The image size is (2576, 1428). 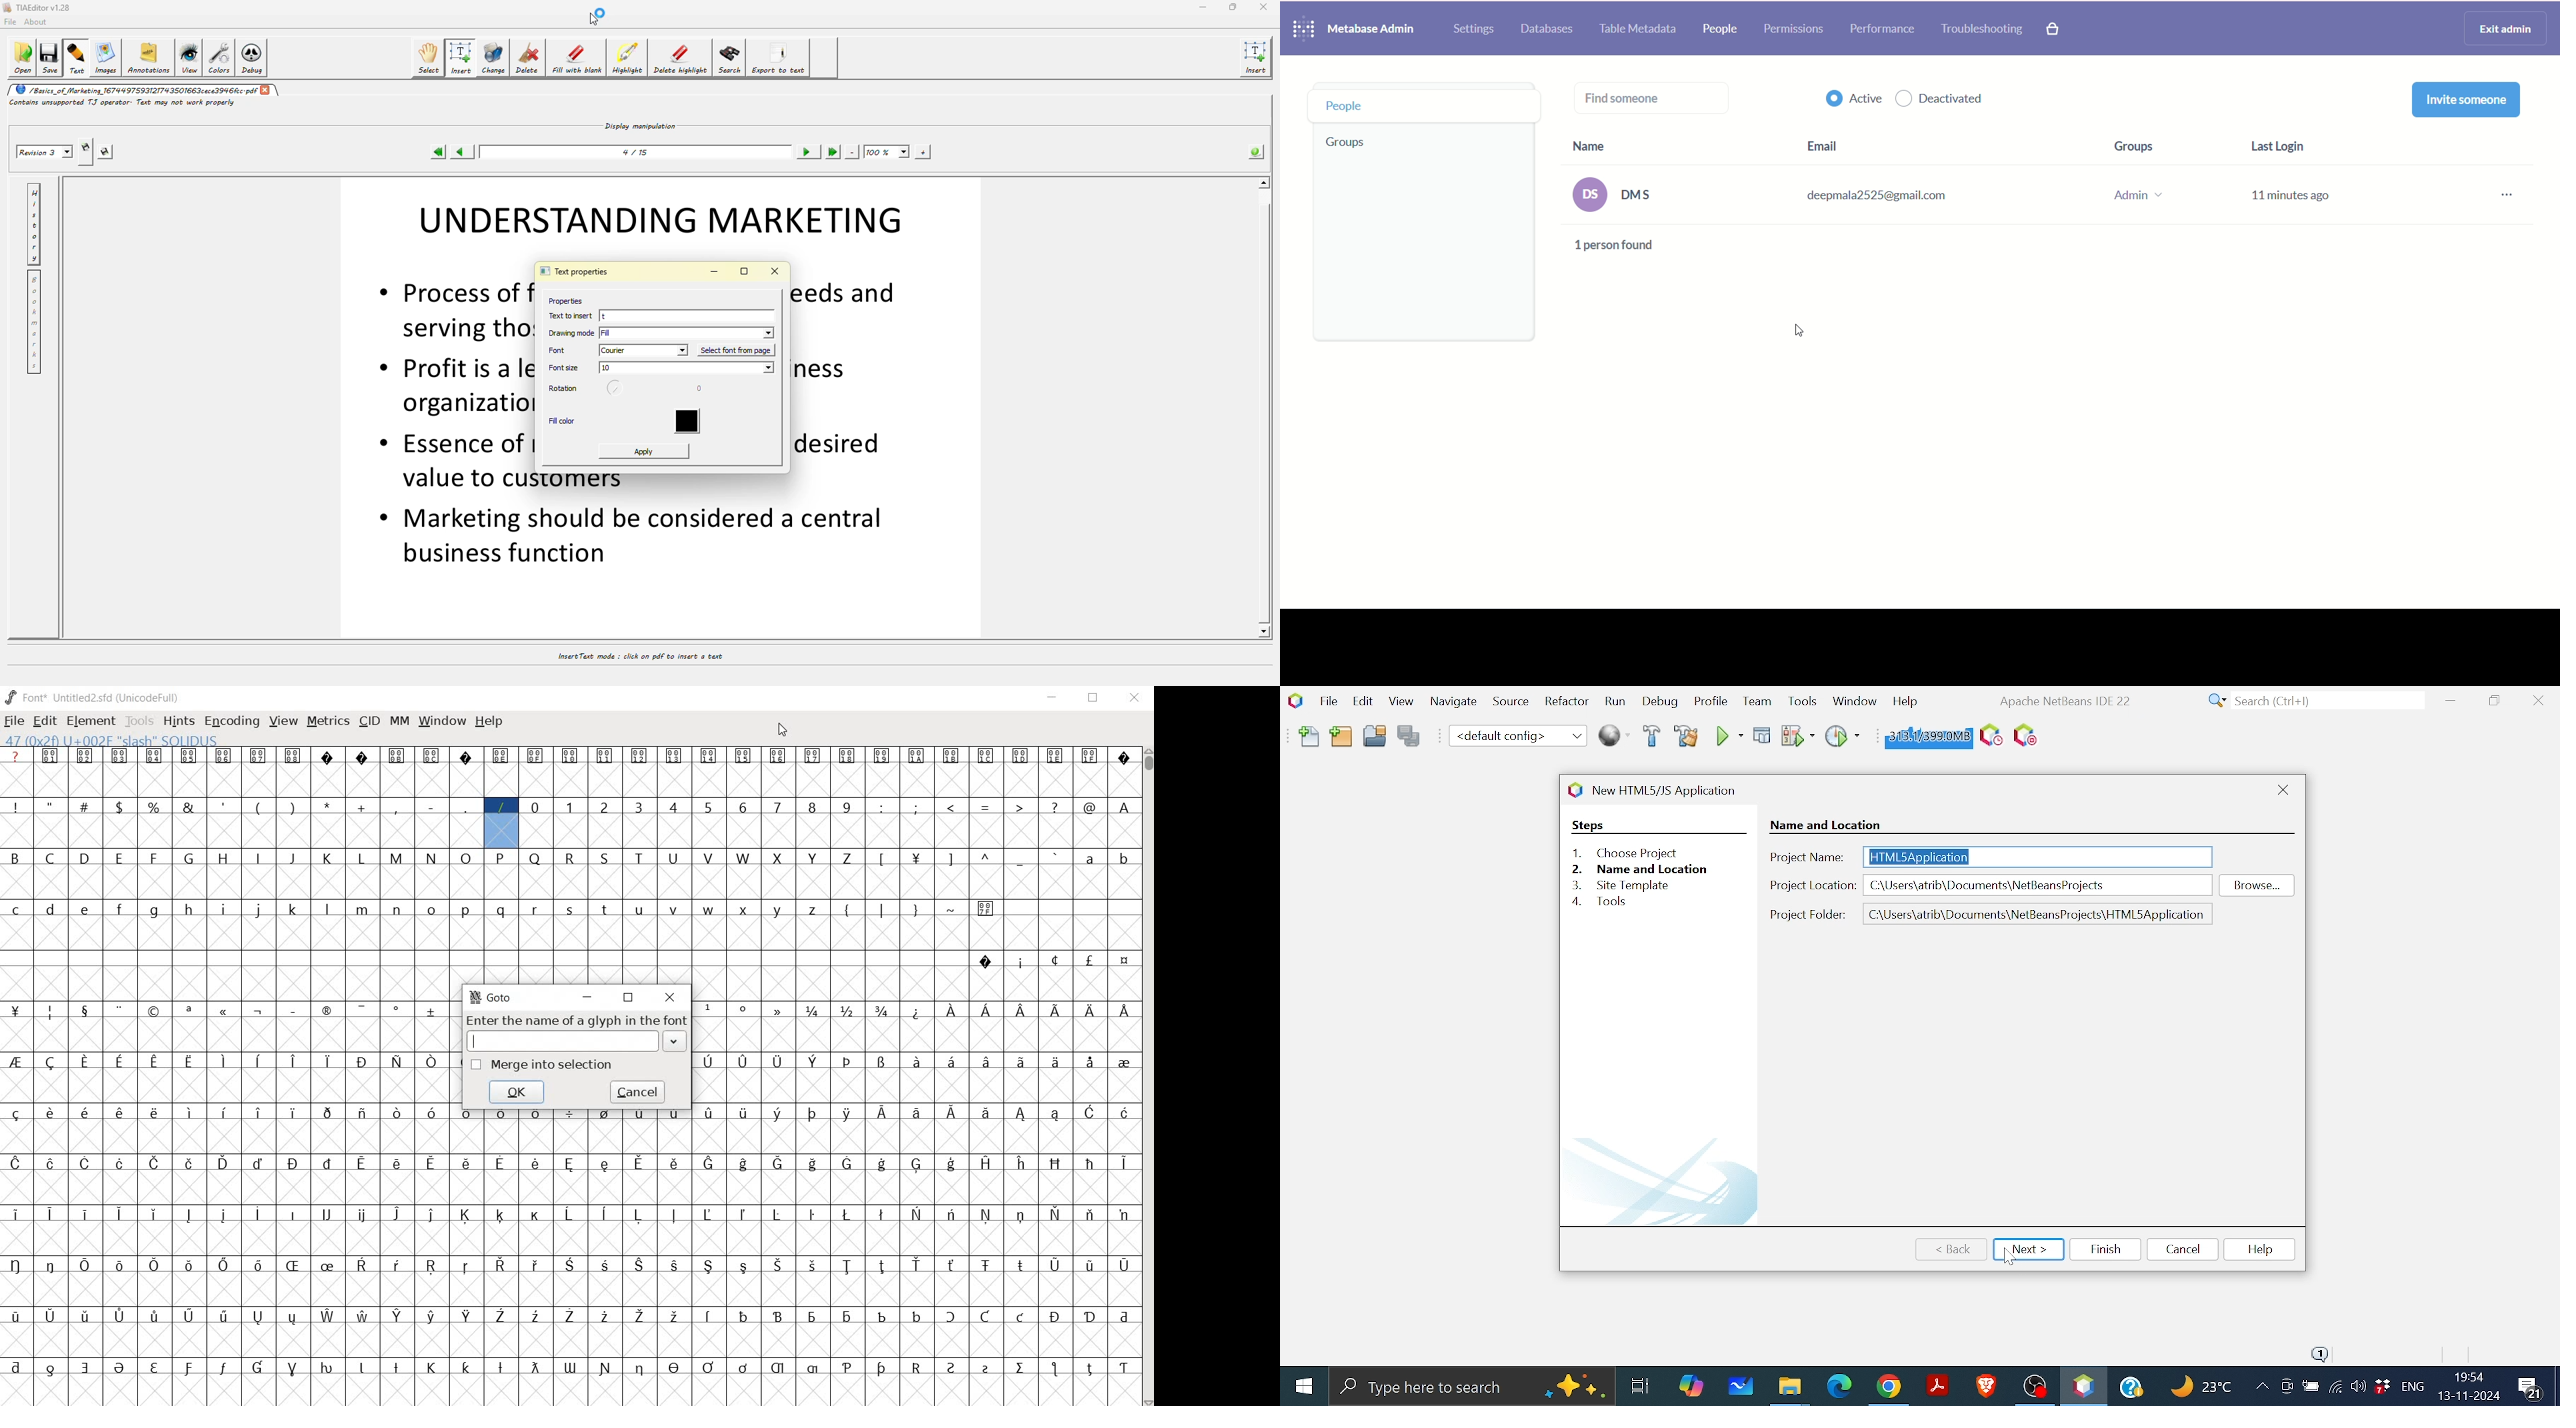 I want to click on glyph, so click(x=430, y=1215).